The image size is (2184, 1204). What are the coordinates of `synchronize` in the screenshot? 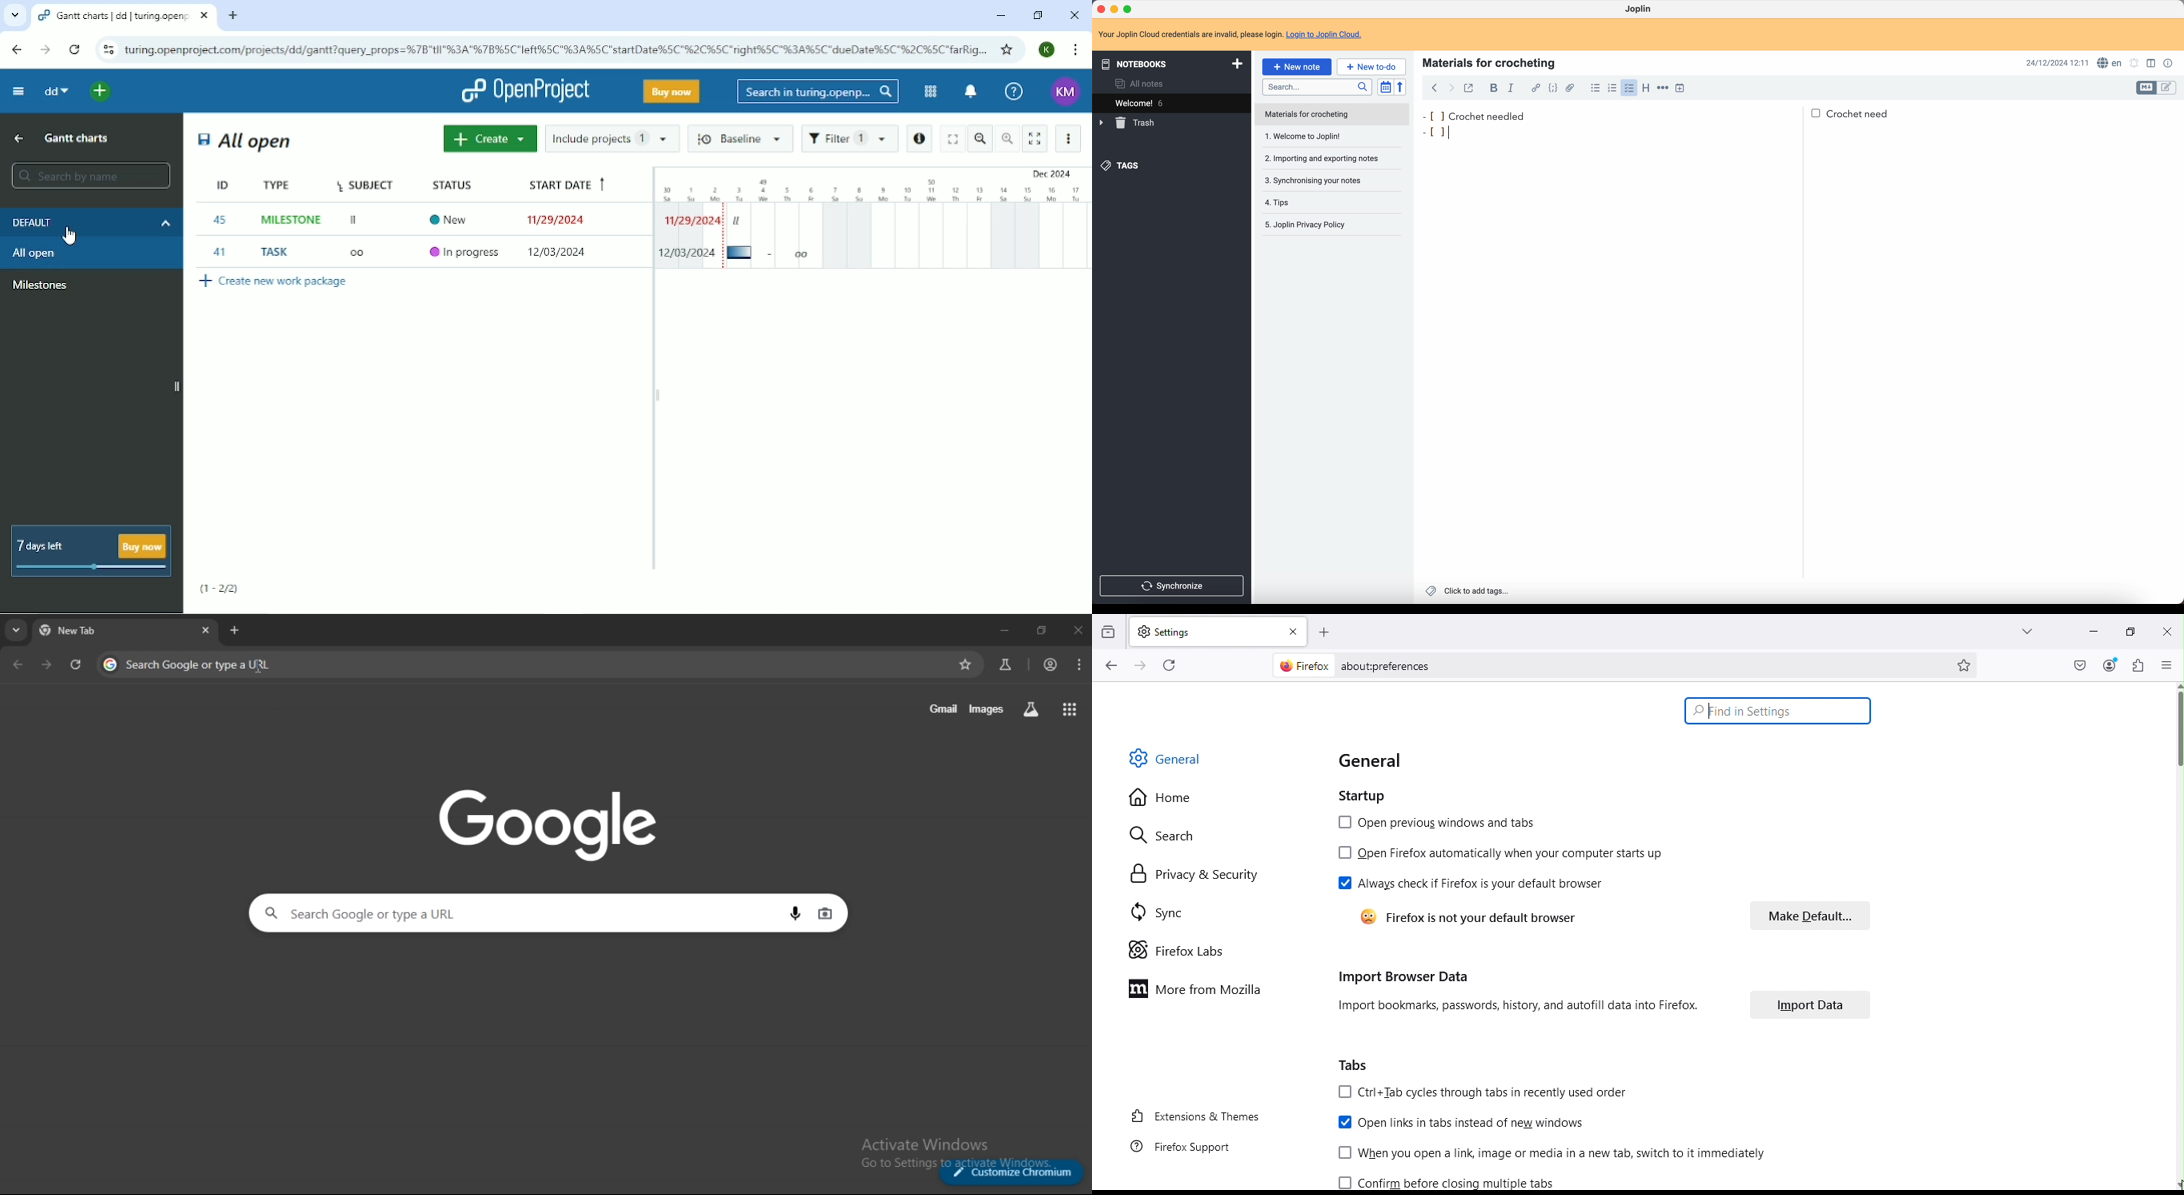 It's located at (1173, 587).